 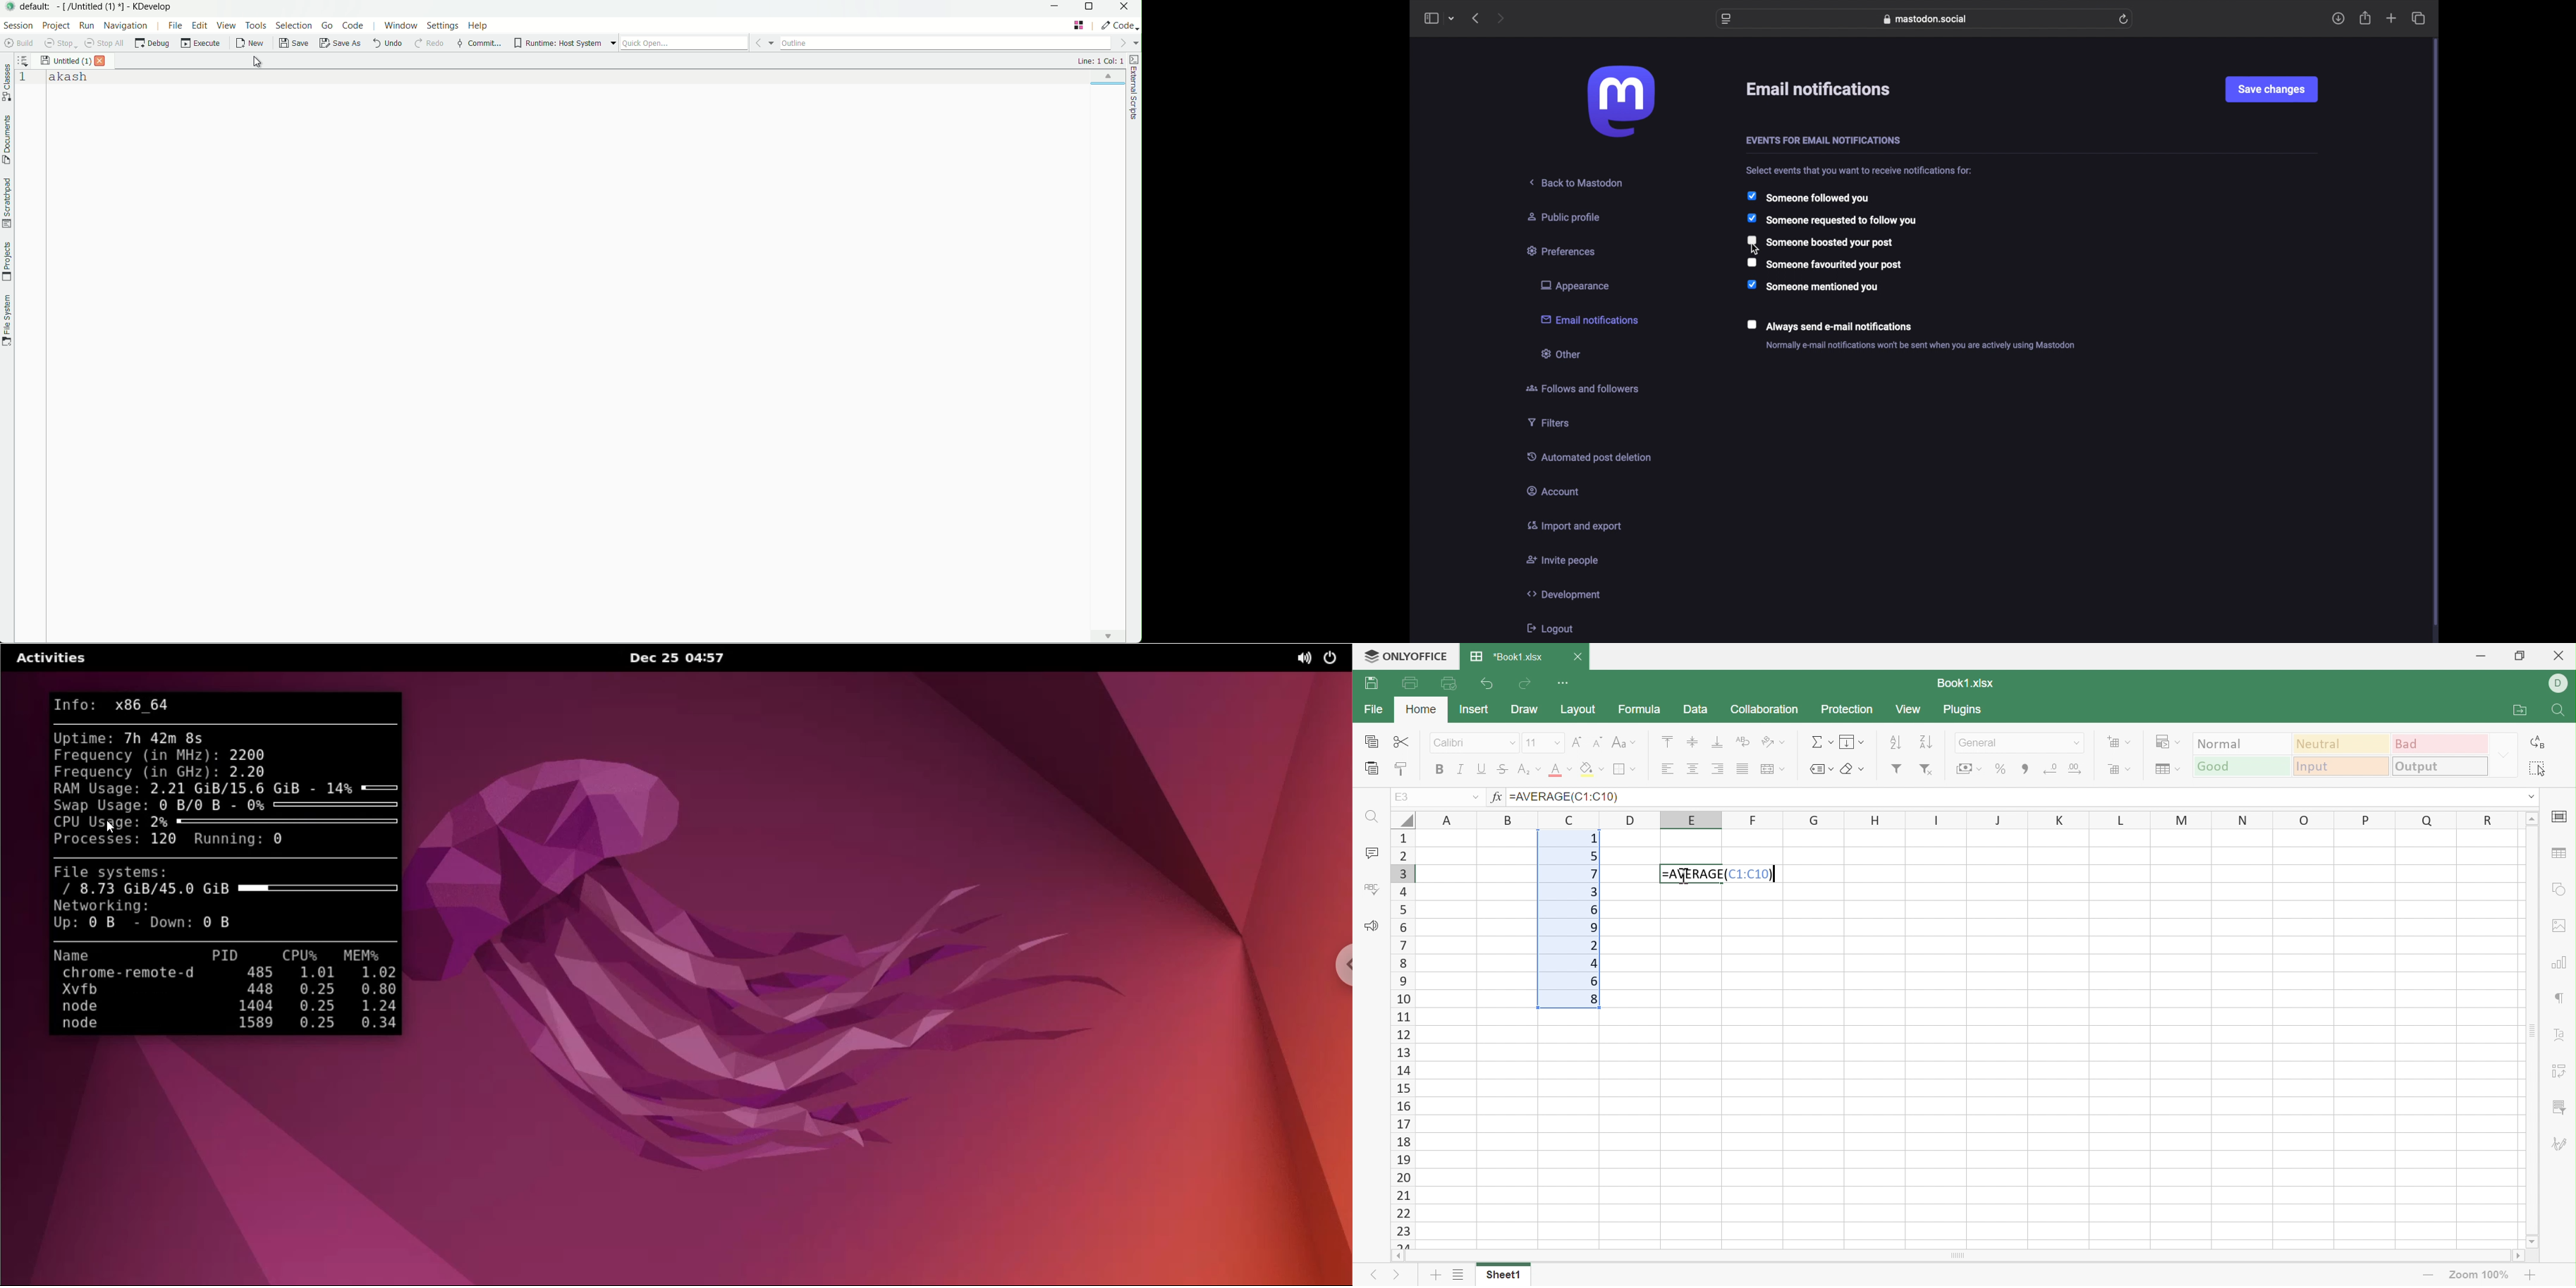 I want to click on DELL, so click(x=2559, y=683).